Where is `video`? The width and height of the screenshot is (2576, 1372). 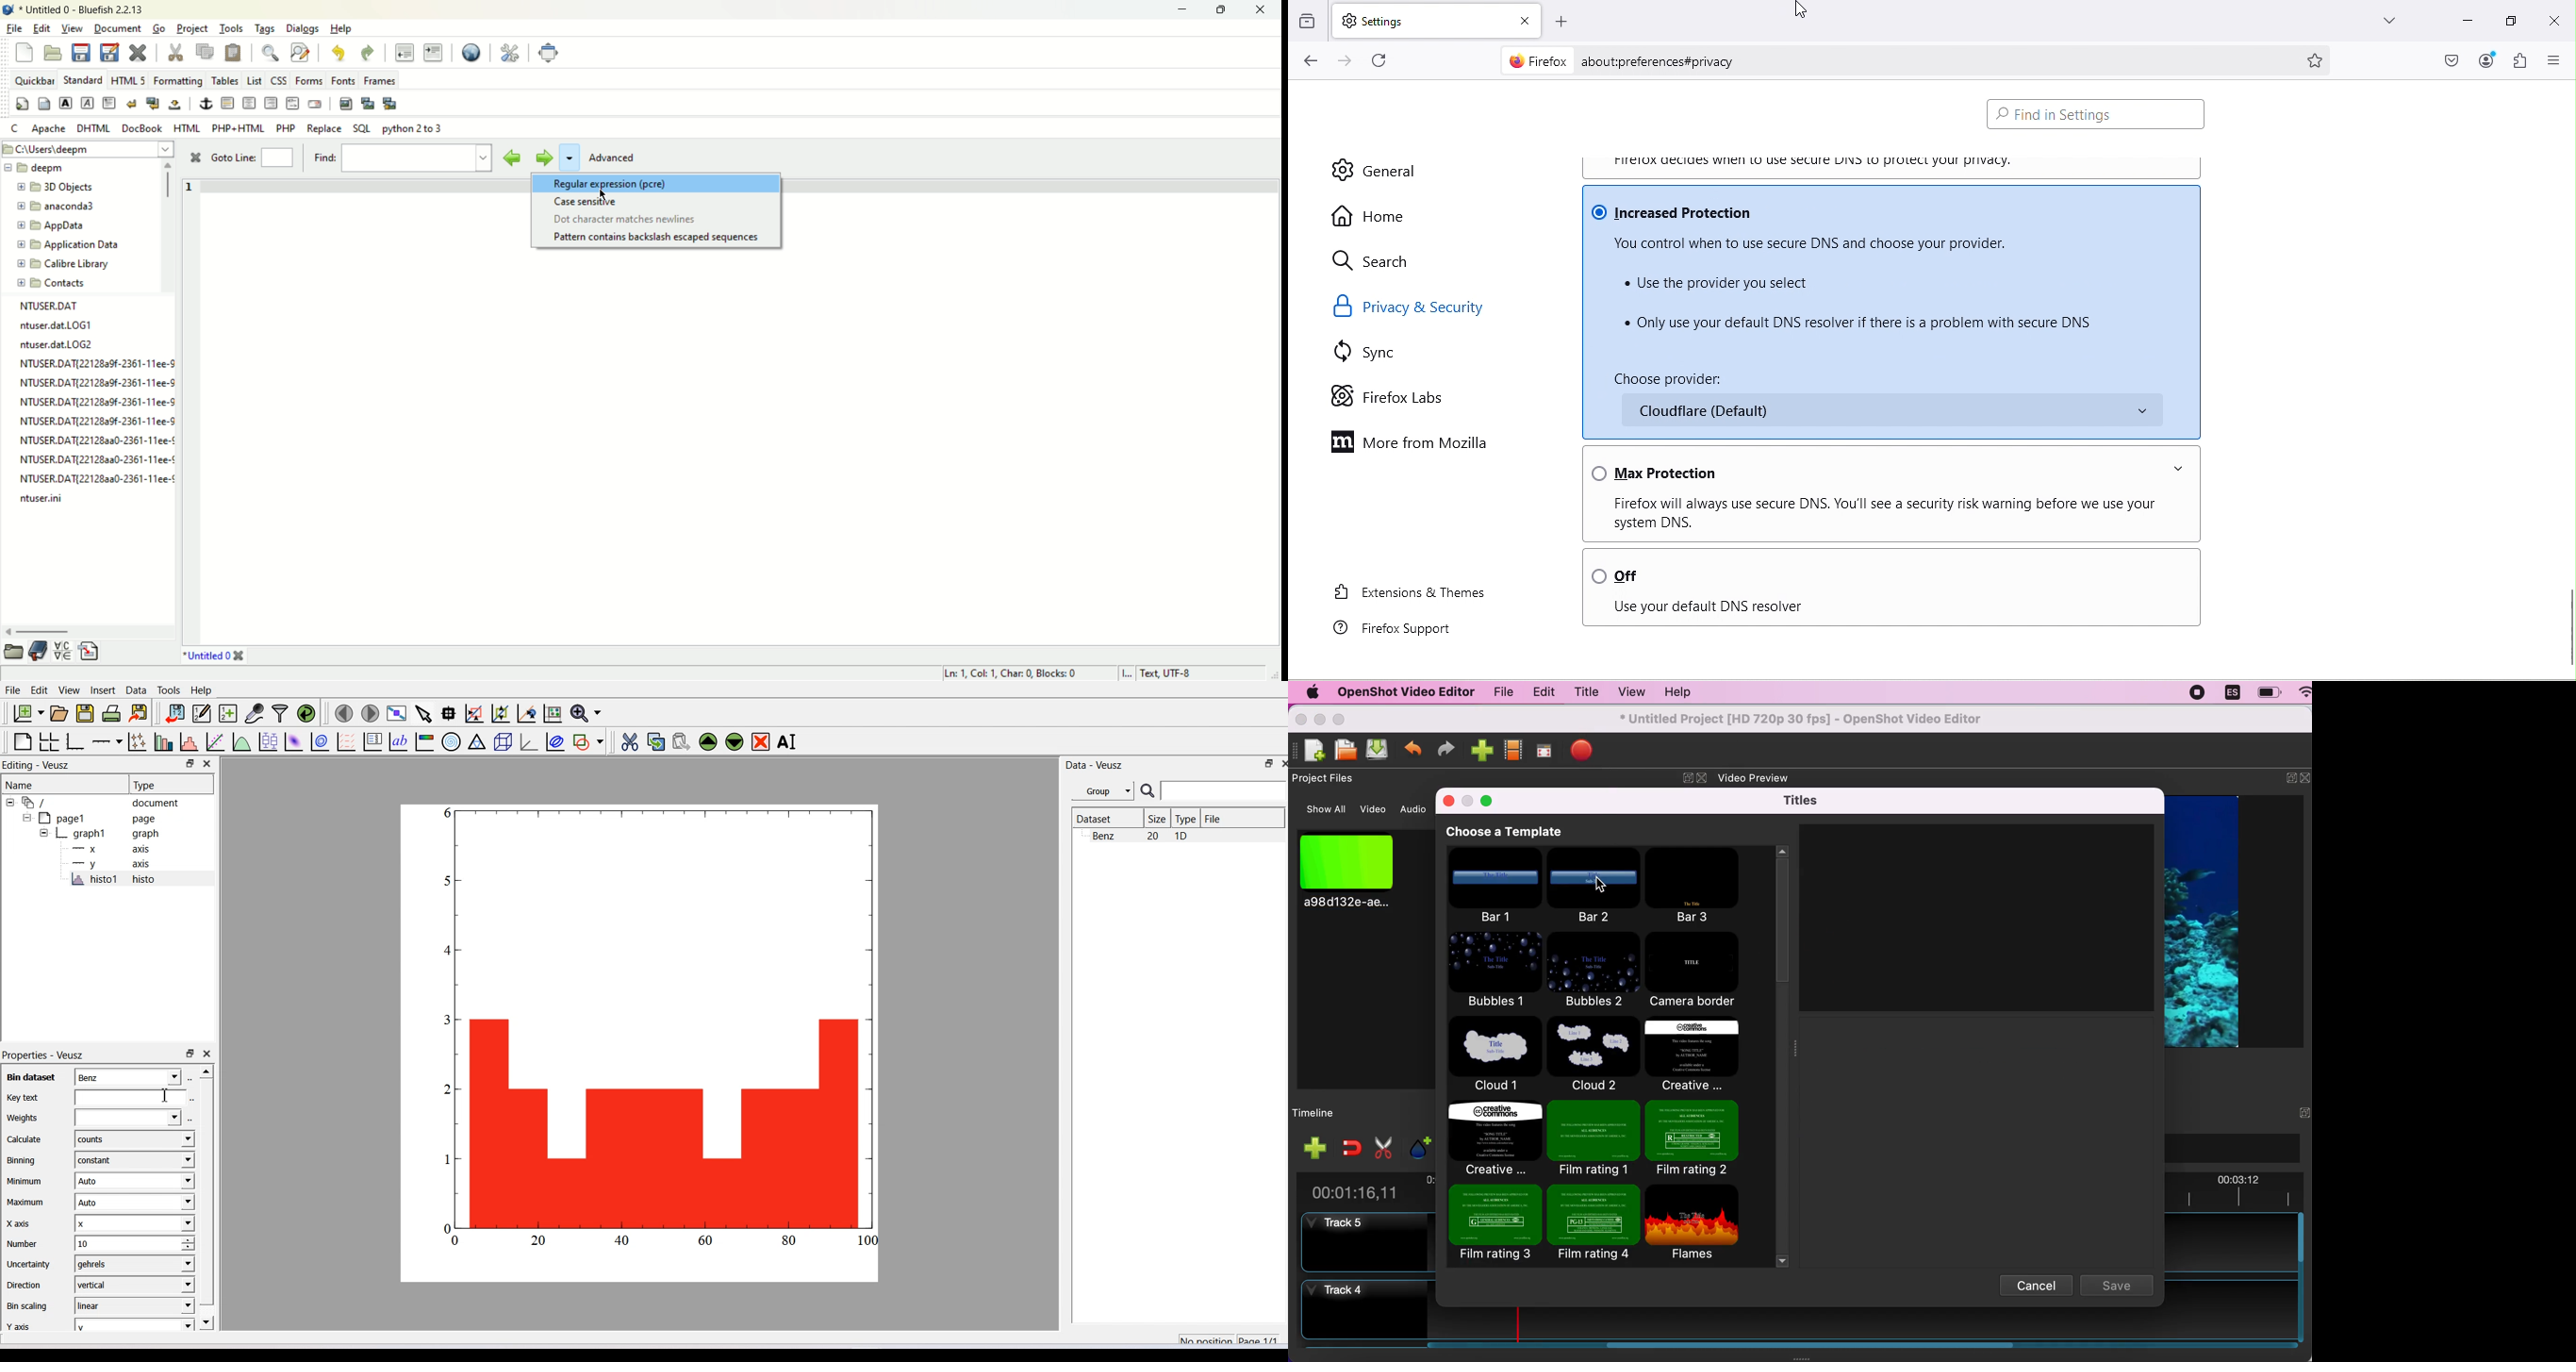
video is located at coordinates (1374, 808).